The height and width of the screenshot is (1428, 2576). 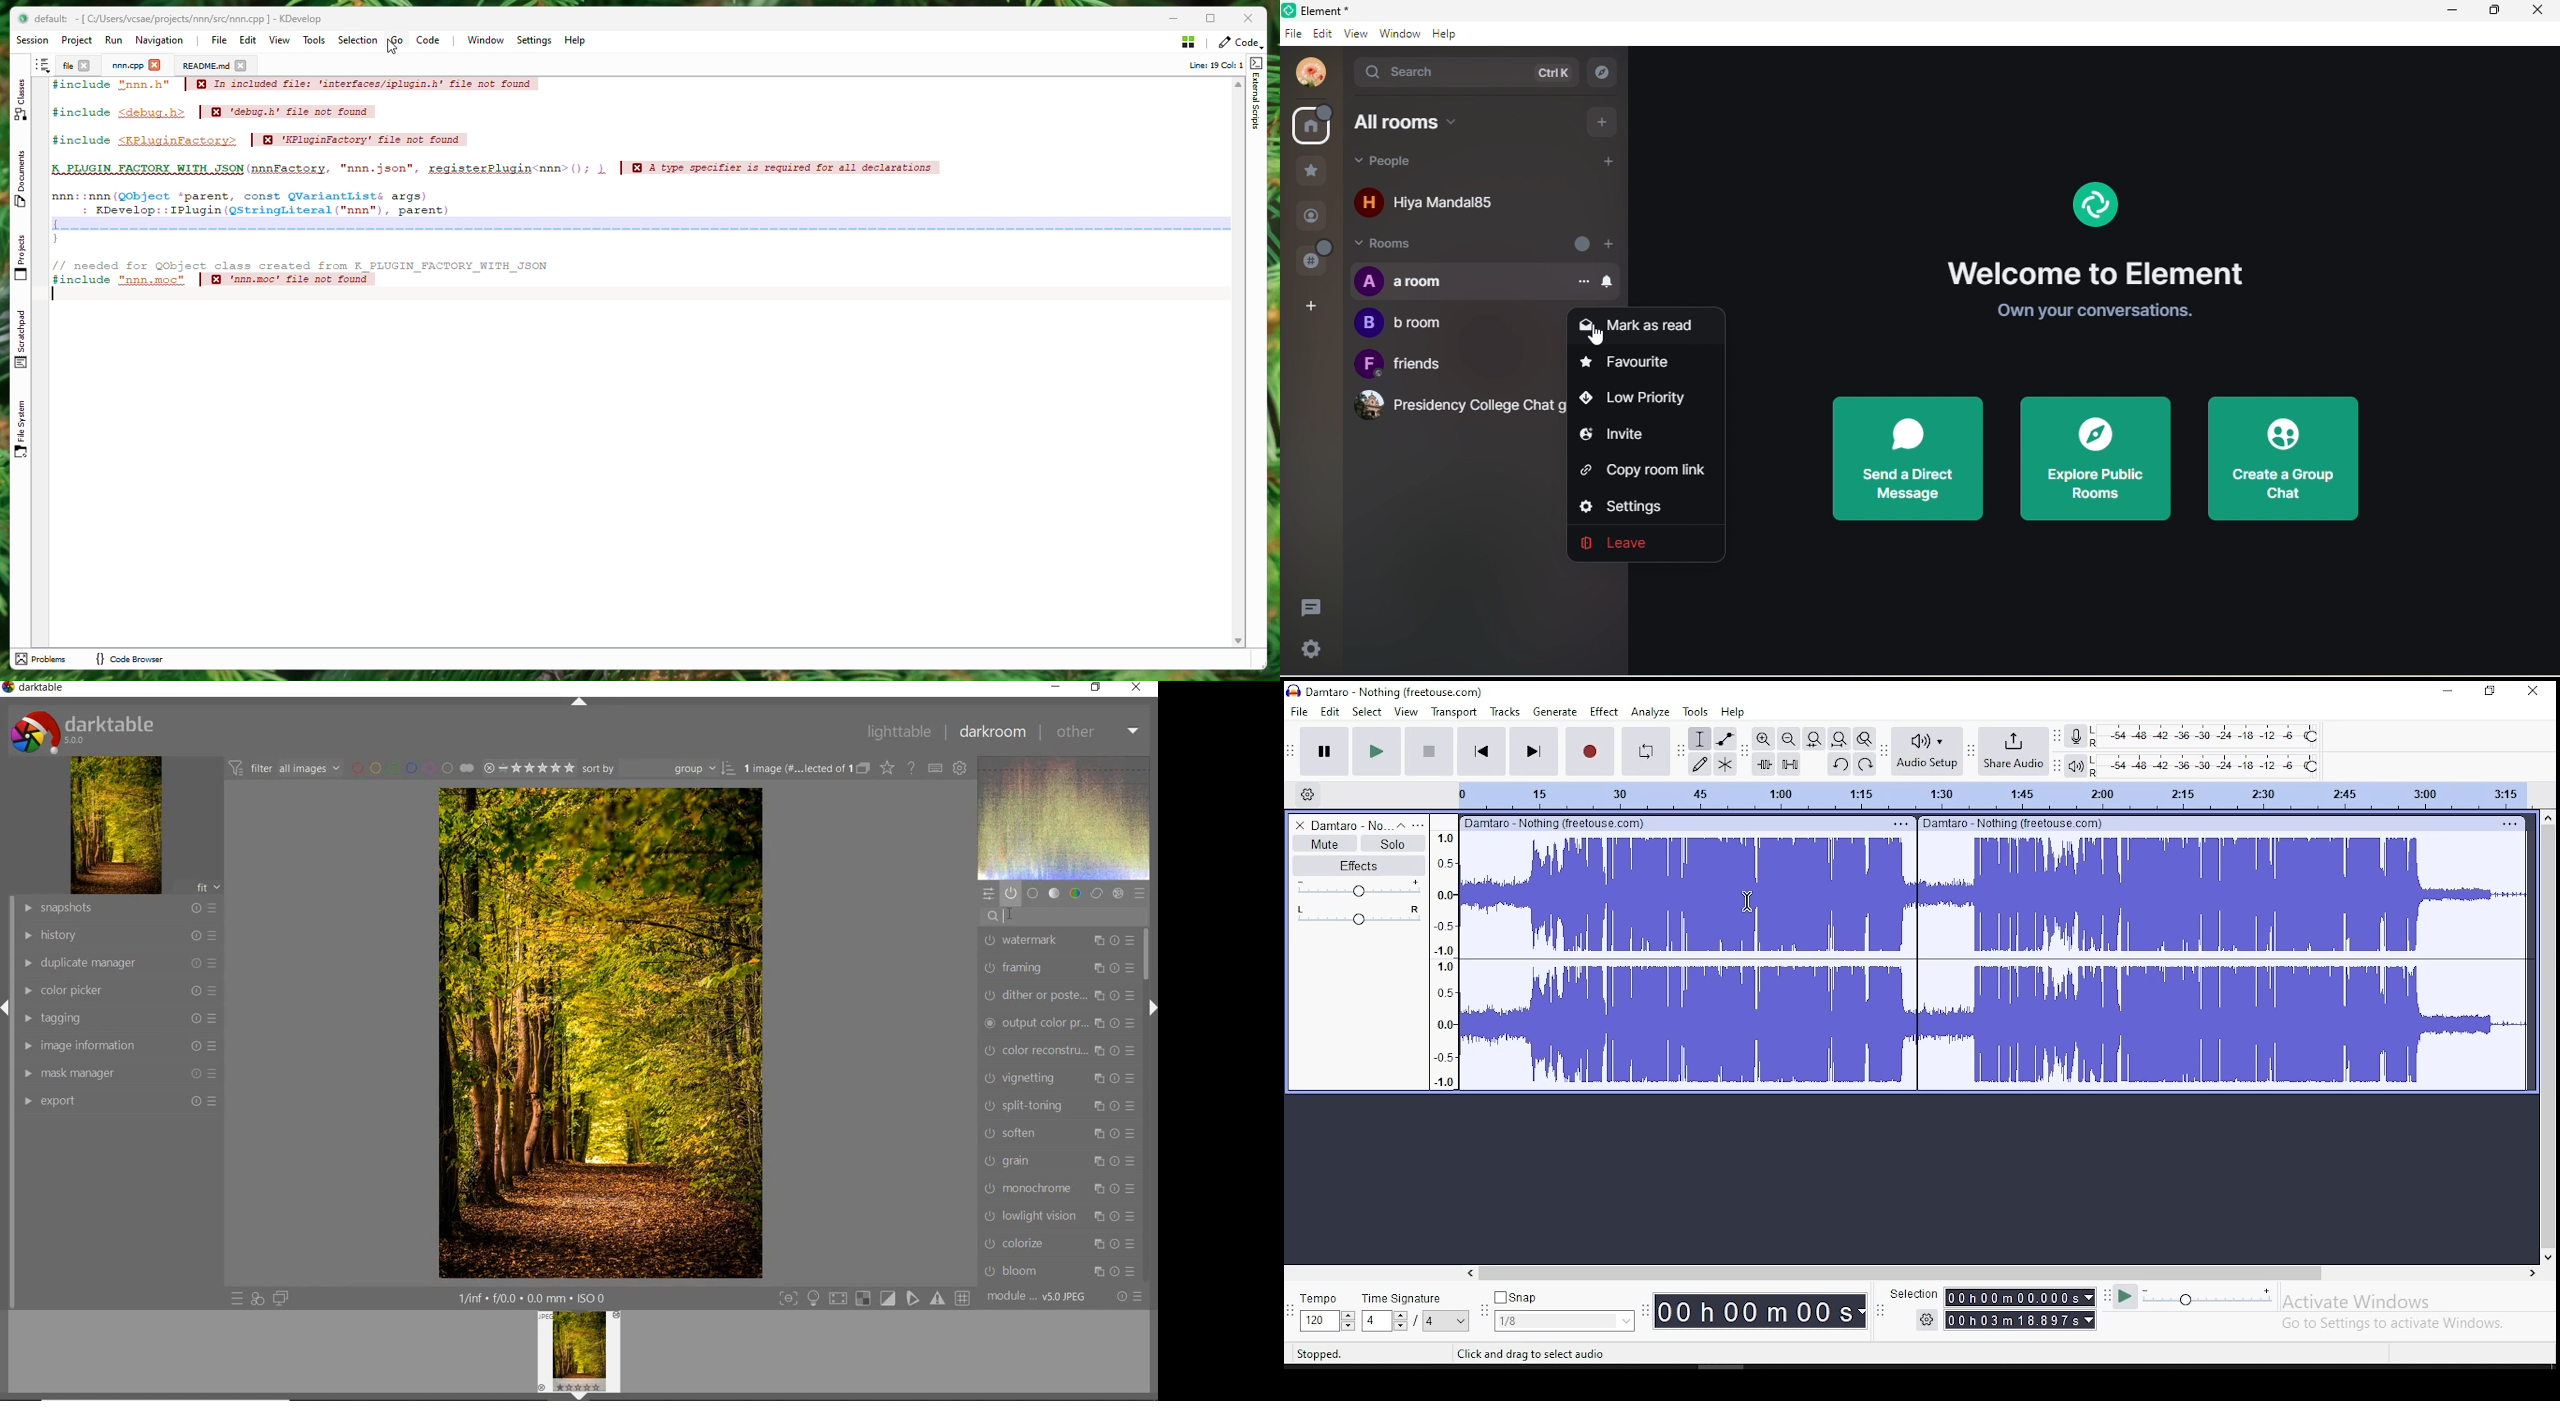 I want to click on pause, so click(x=1324, y=749).